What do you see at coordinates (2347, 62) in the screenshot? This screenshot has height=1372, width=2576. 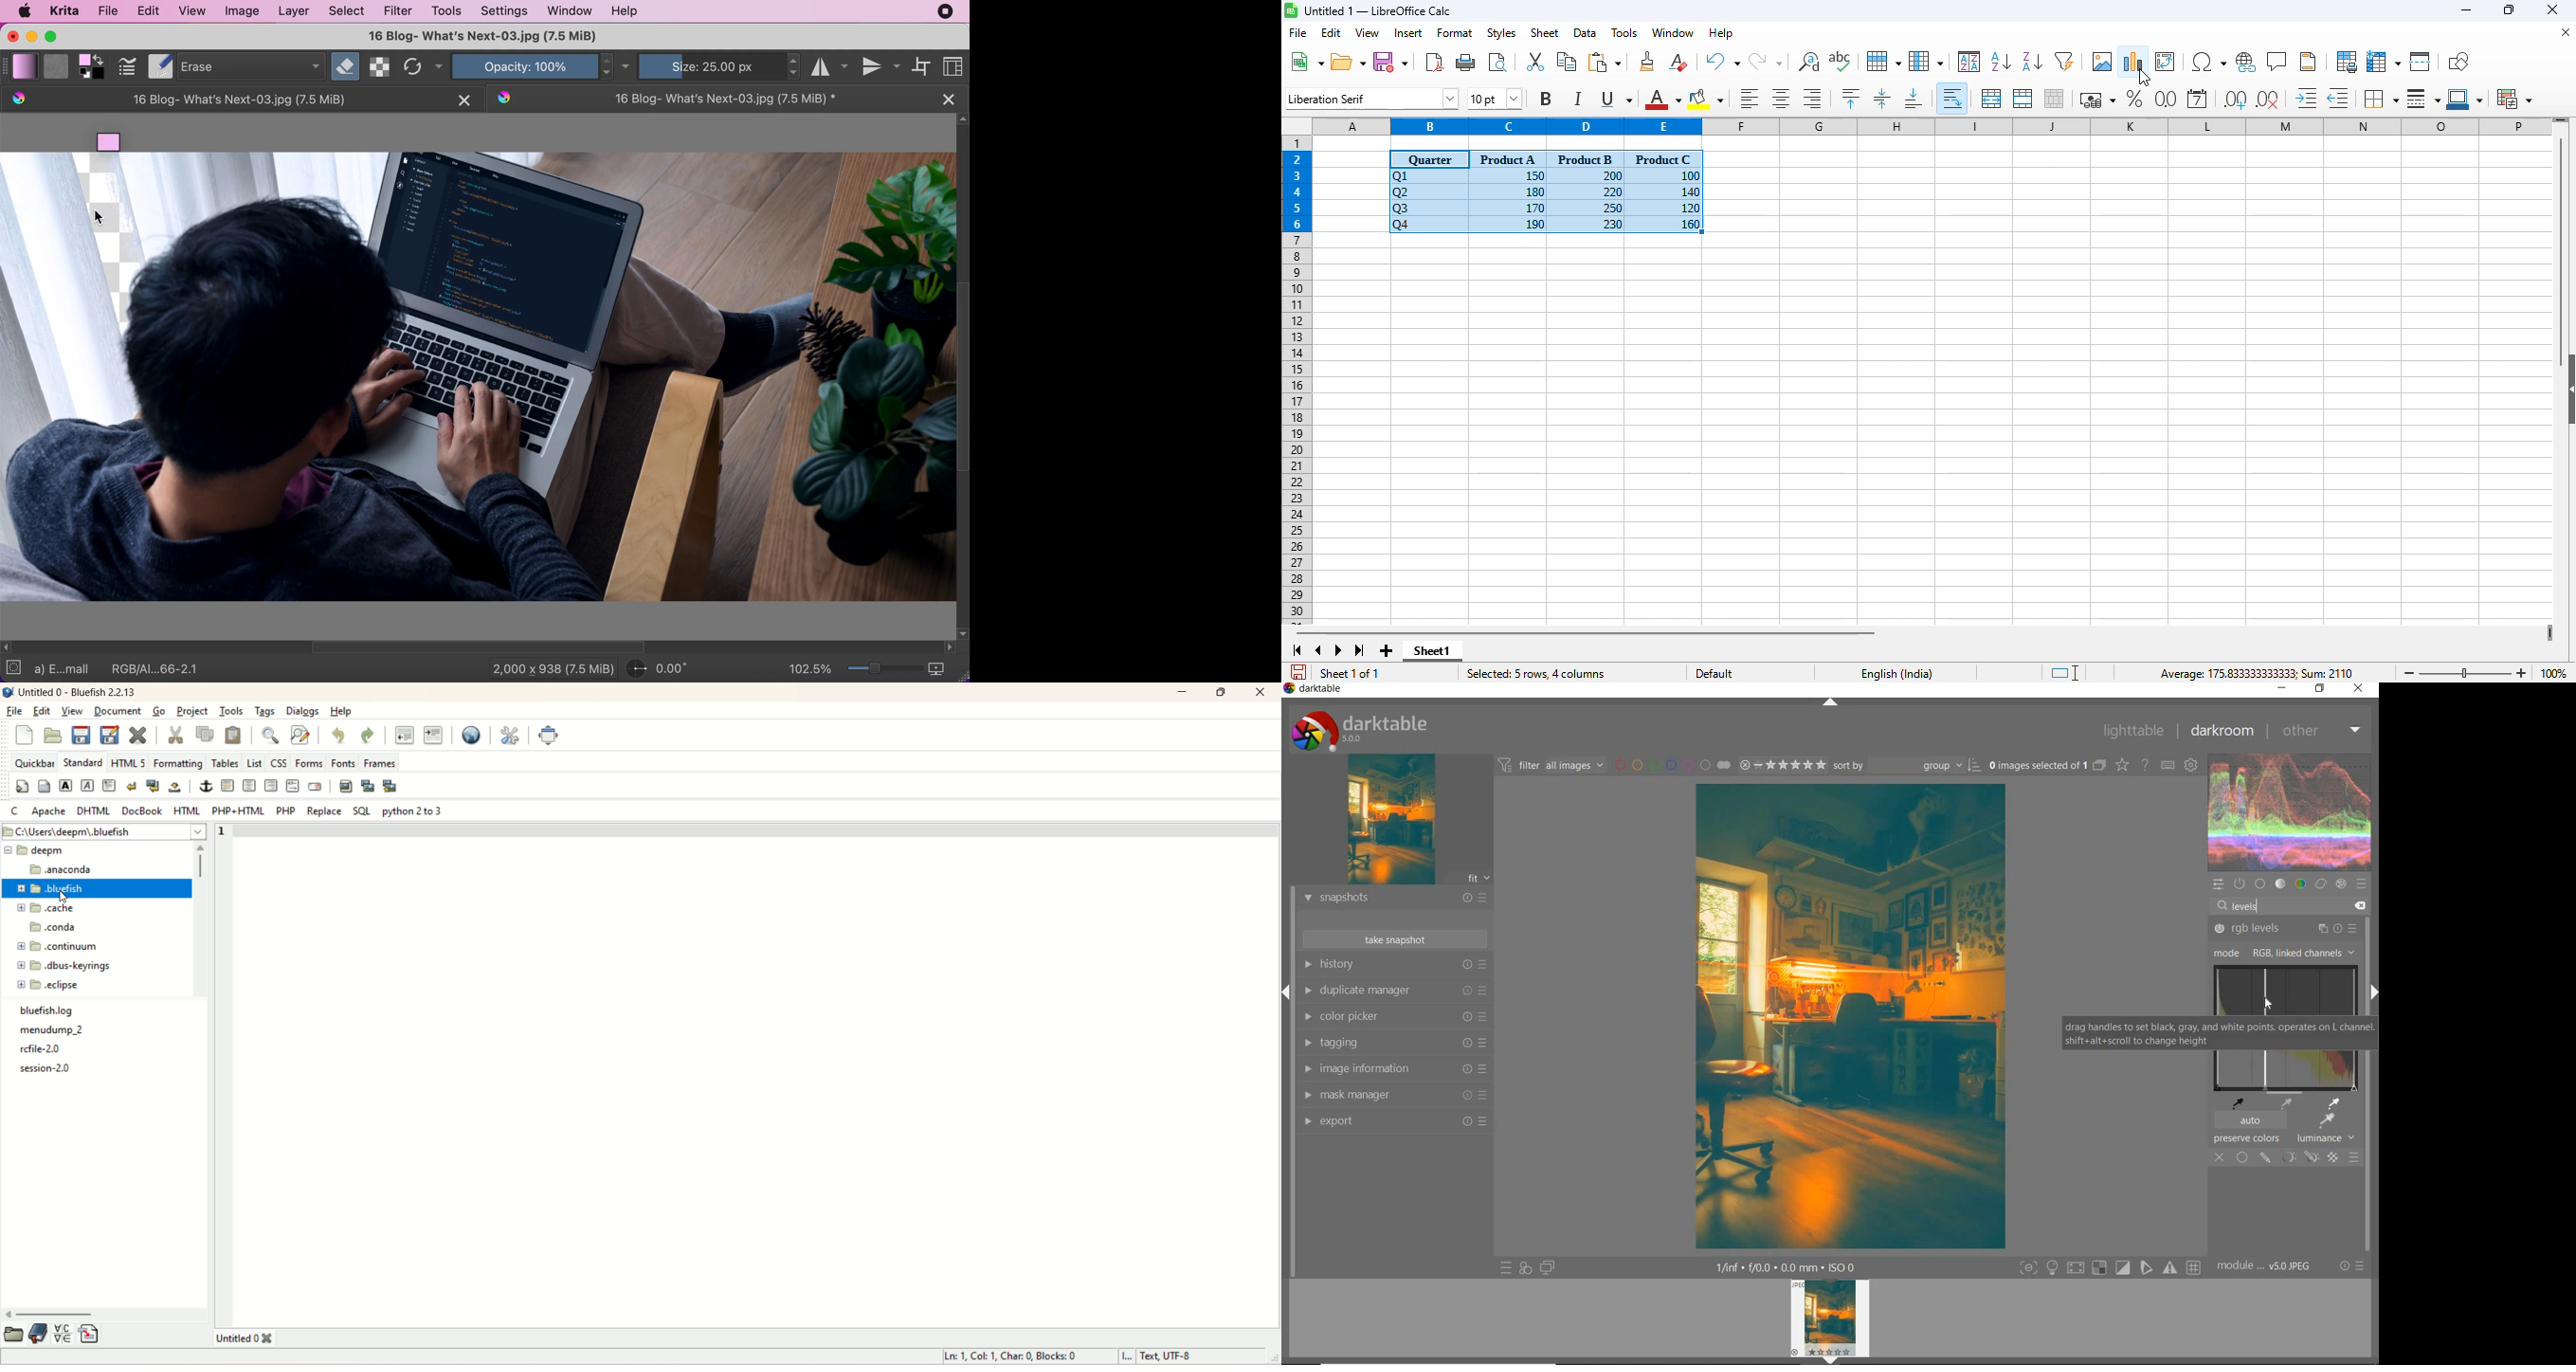 I see `define print area` at bounding box center [2347, 62].